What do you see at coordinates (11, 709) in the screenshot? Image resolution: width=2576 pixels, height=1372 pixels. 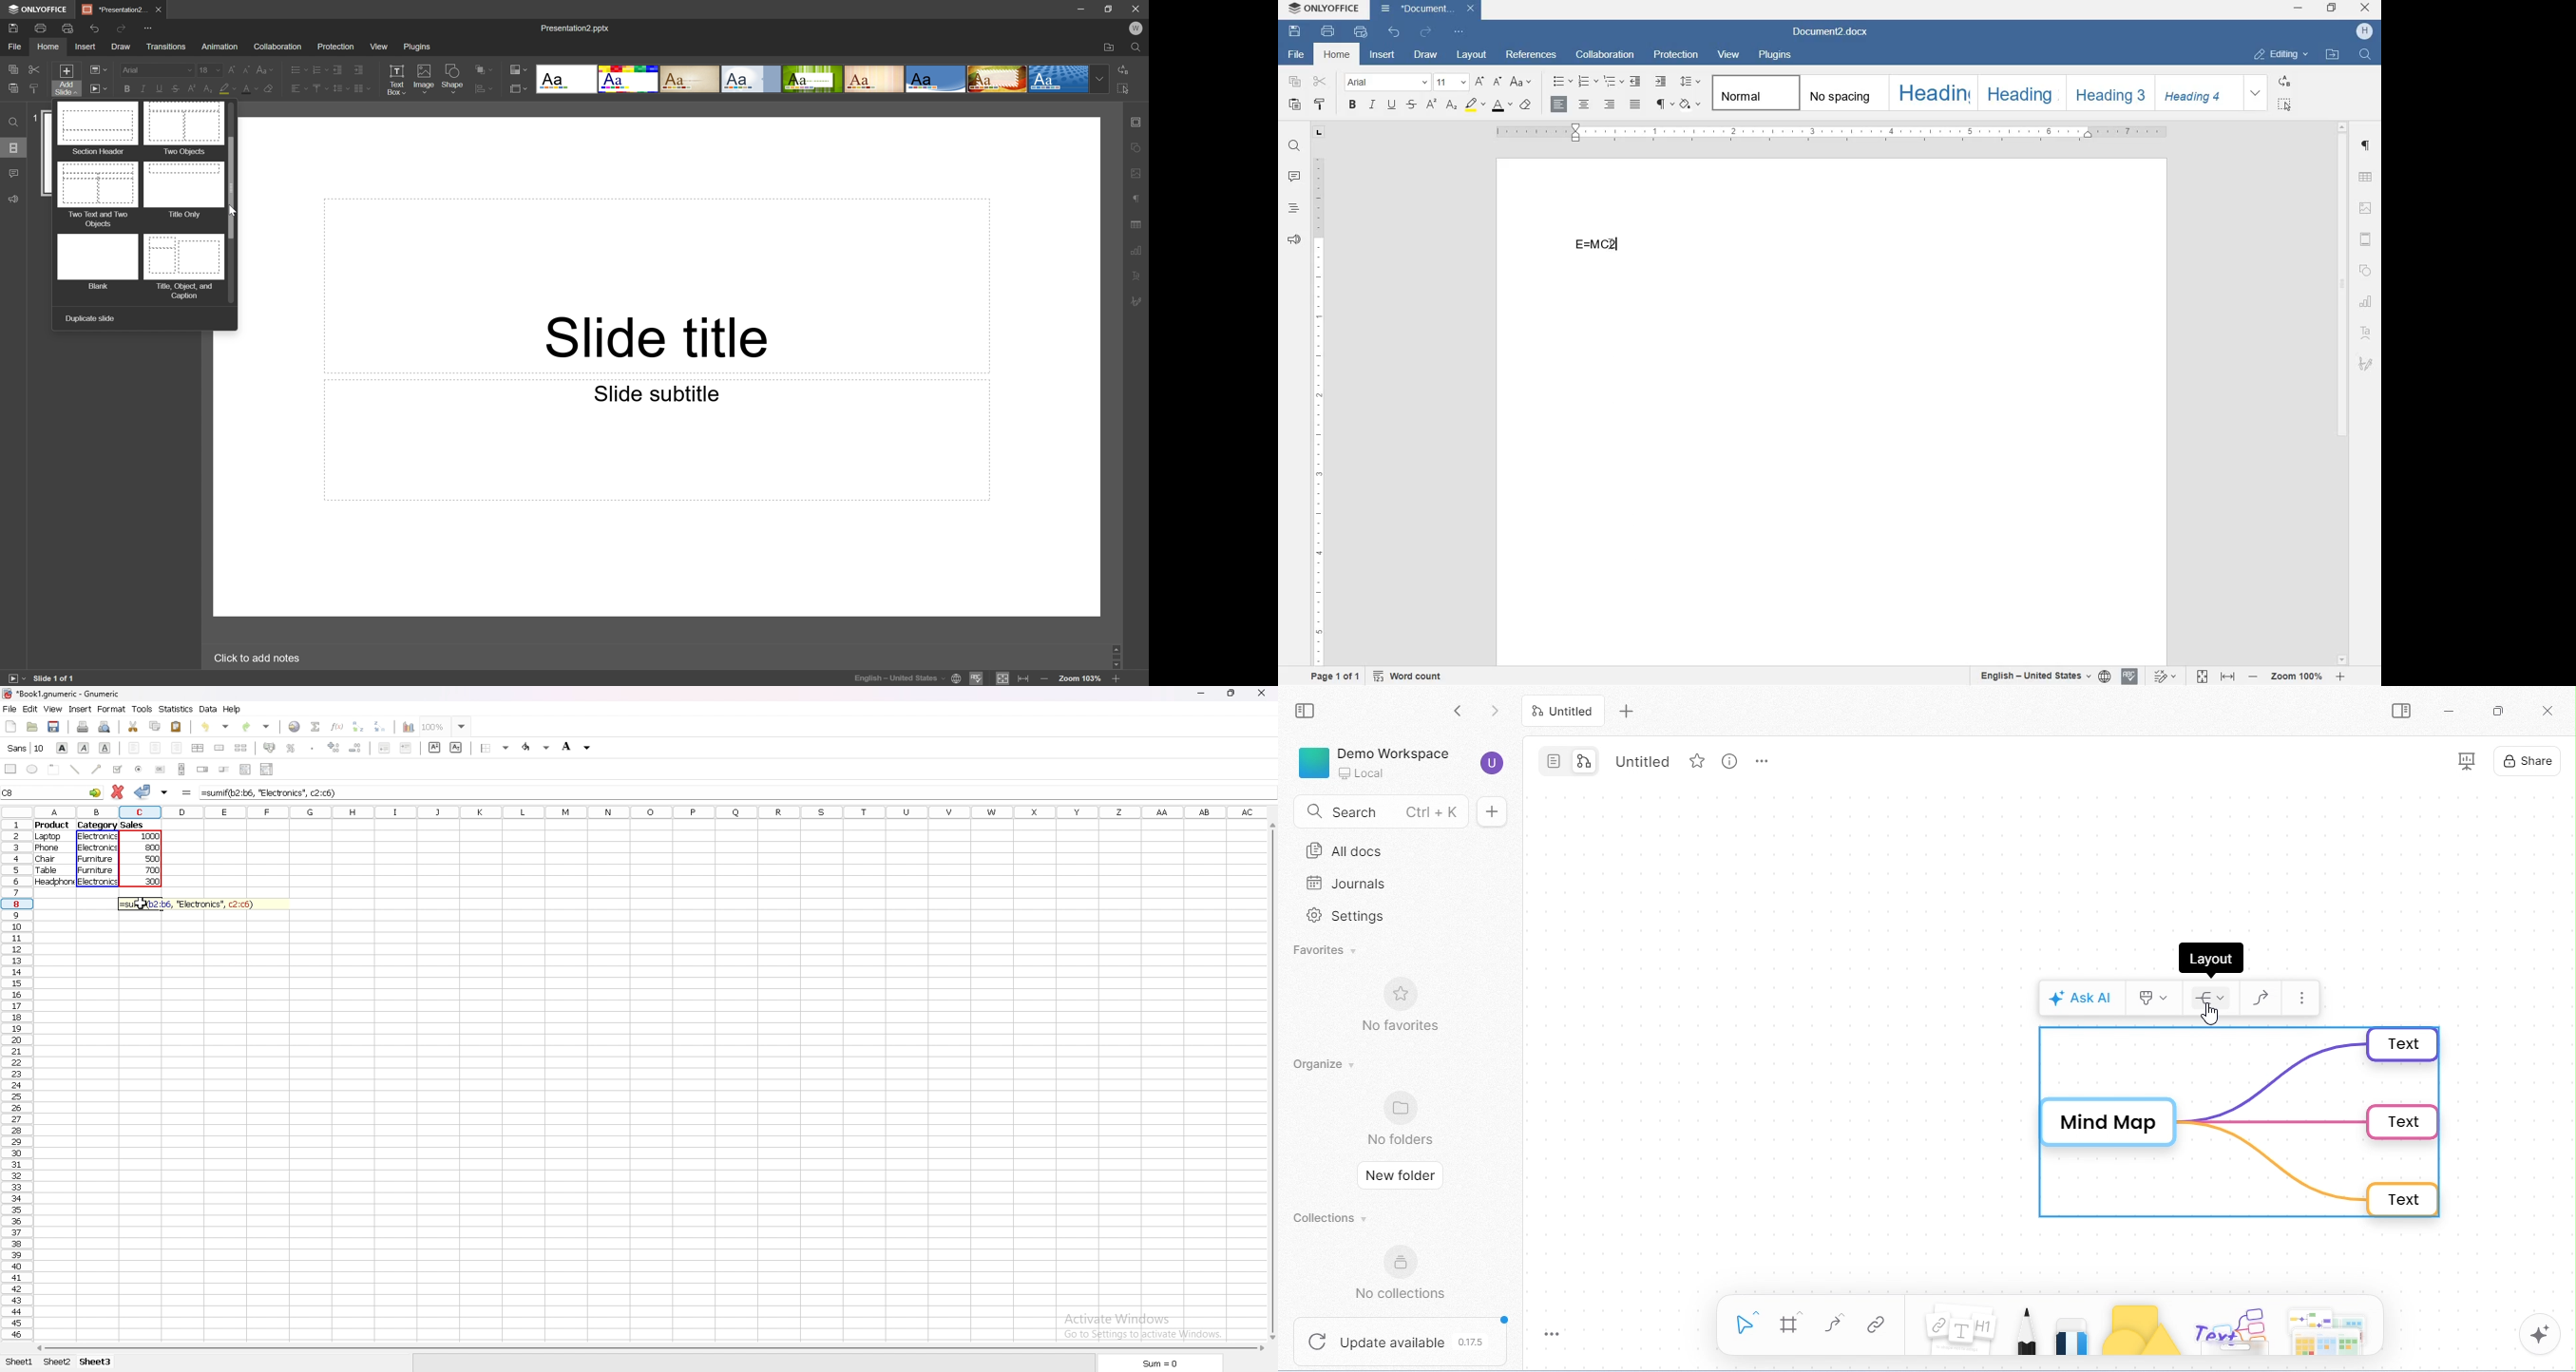 I see `file` at bounding box center [11, 709].